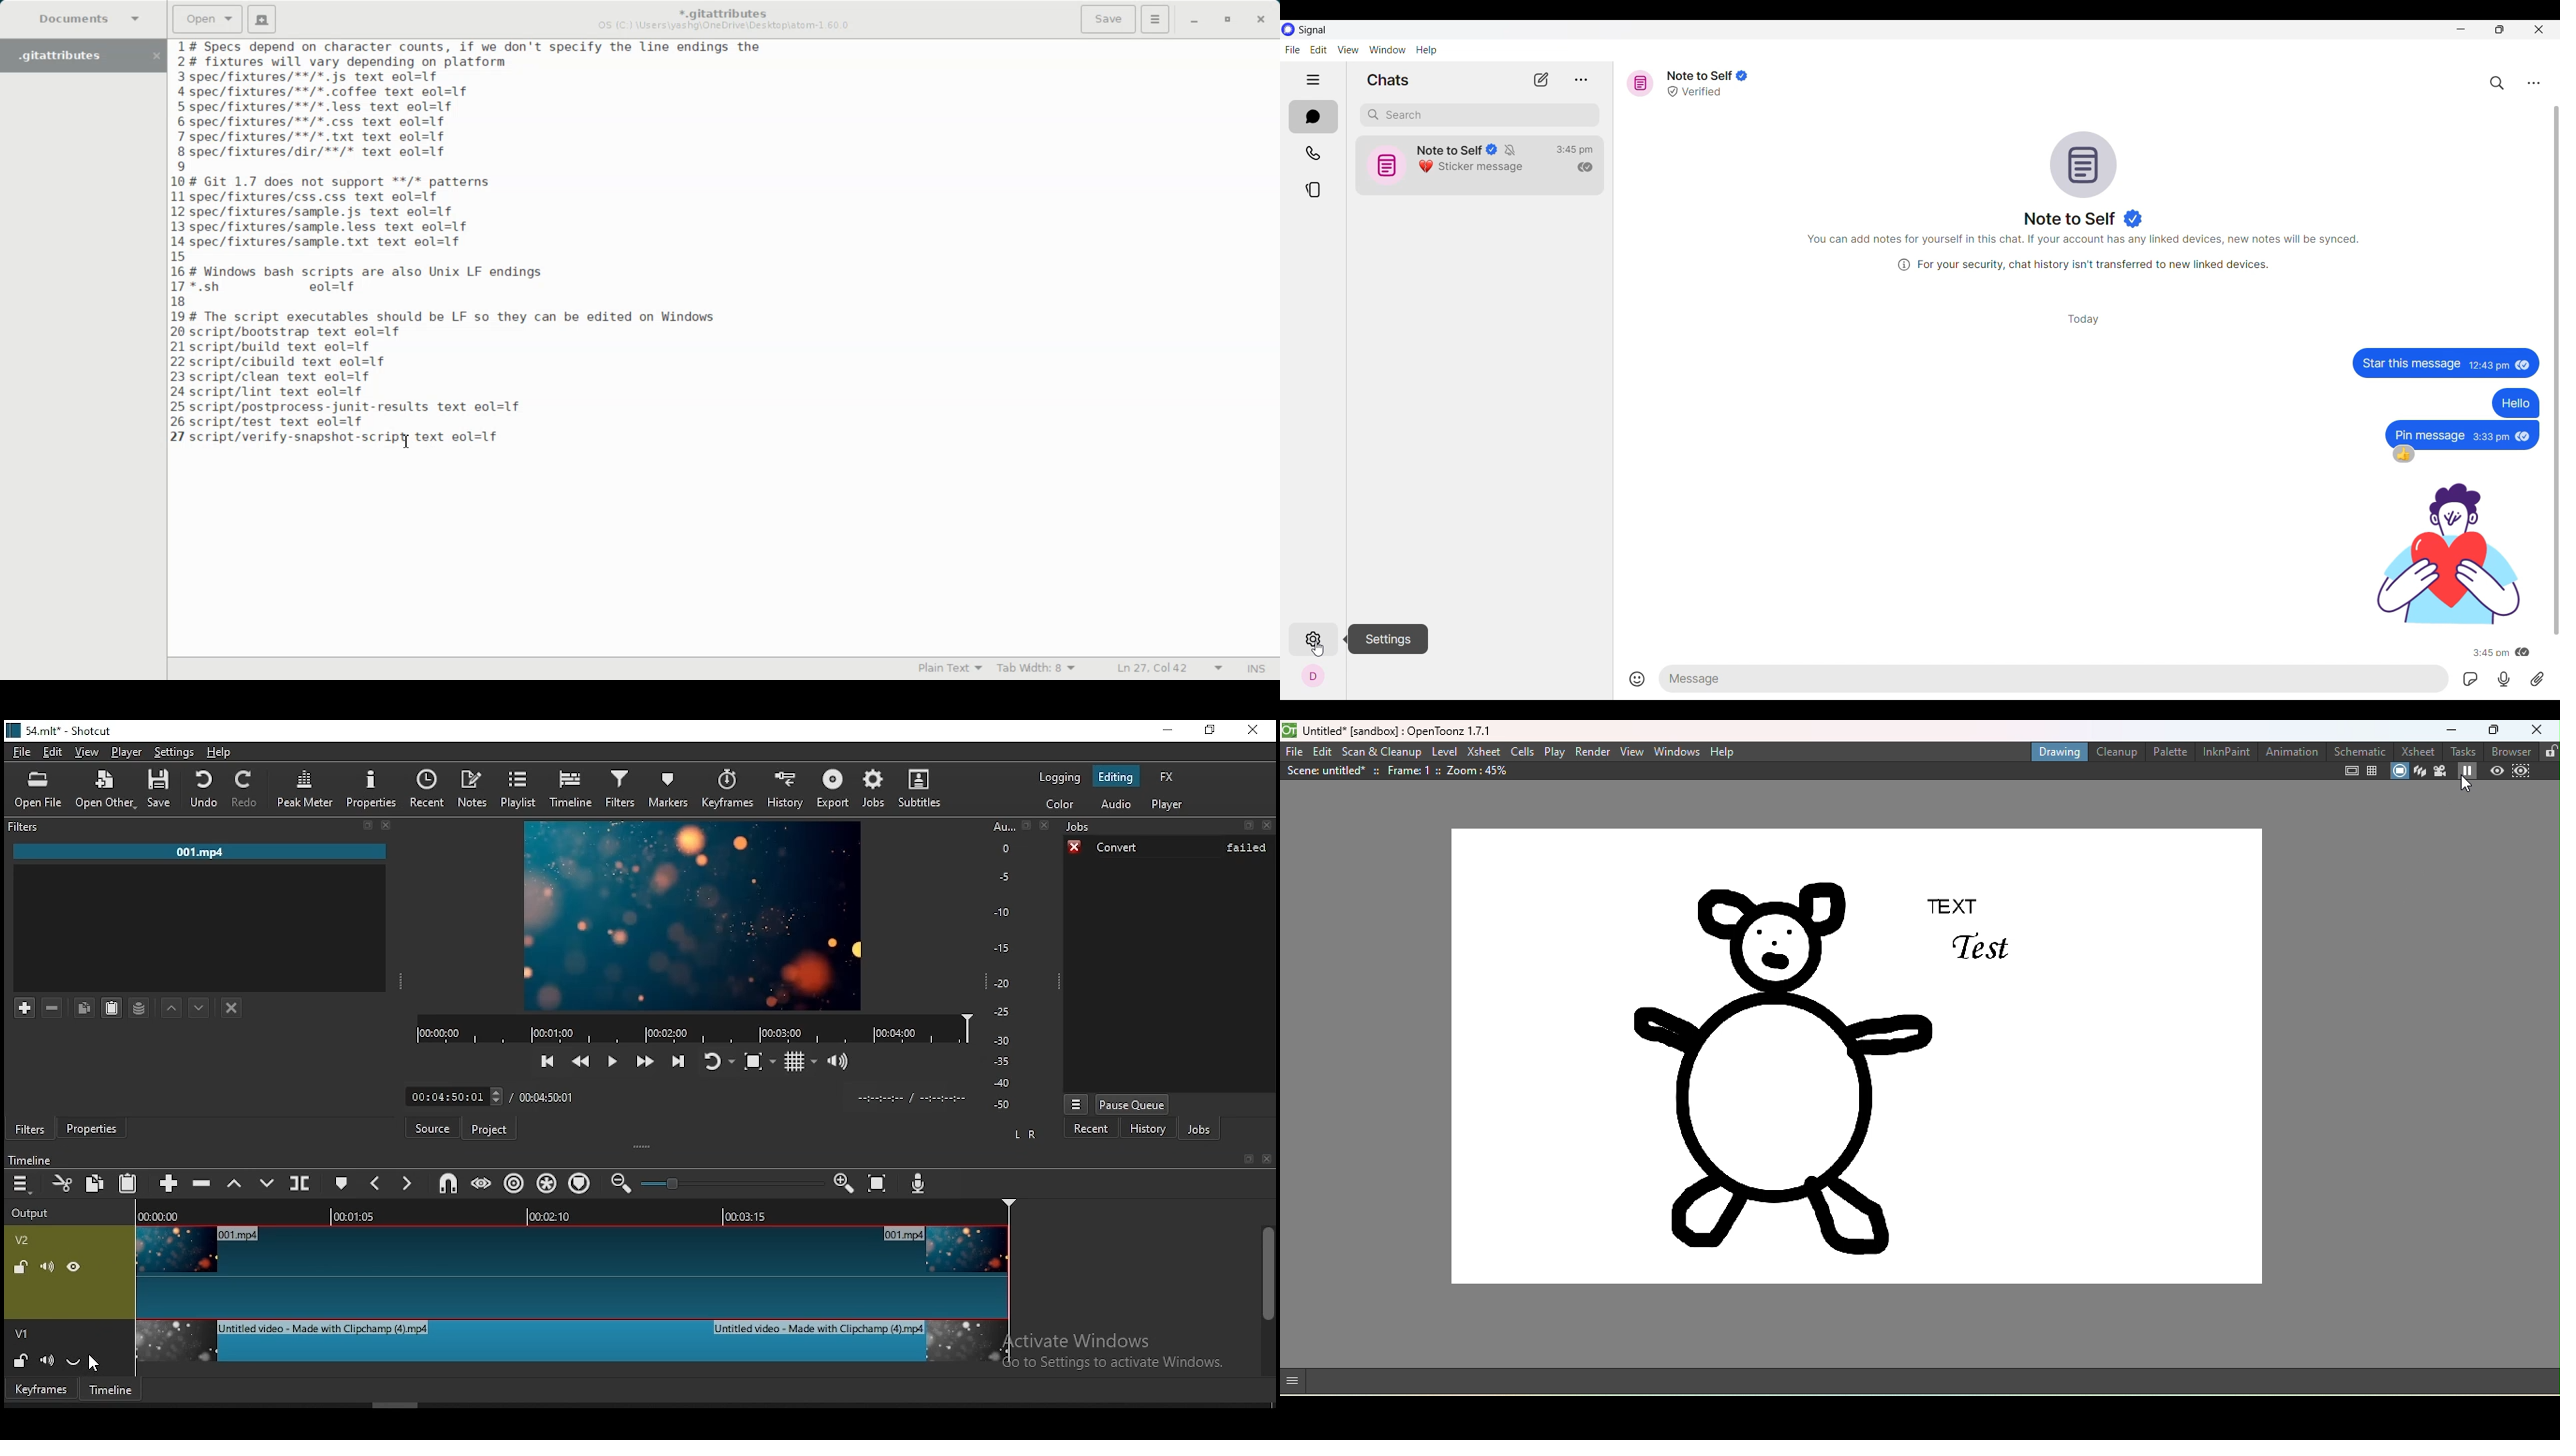  I want to click on 3D view, so click(2419, 772).